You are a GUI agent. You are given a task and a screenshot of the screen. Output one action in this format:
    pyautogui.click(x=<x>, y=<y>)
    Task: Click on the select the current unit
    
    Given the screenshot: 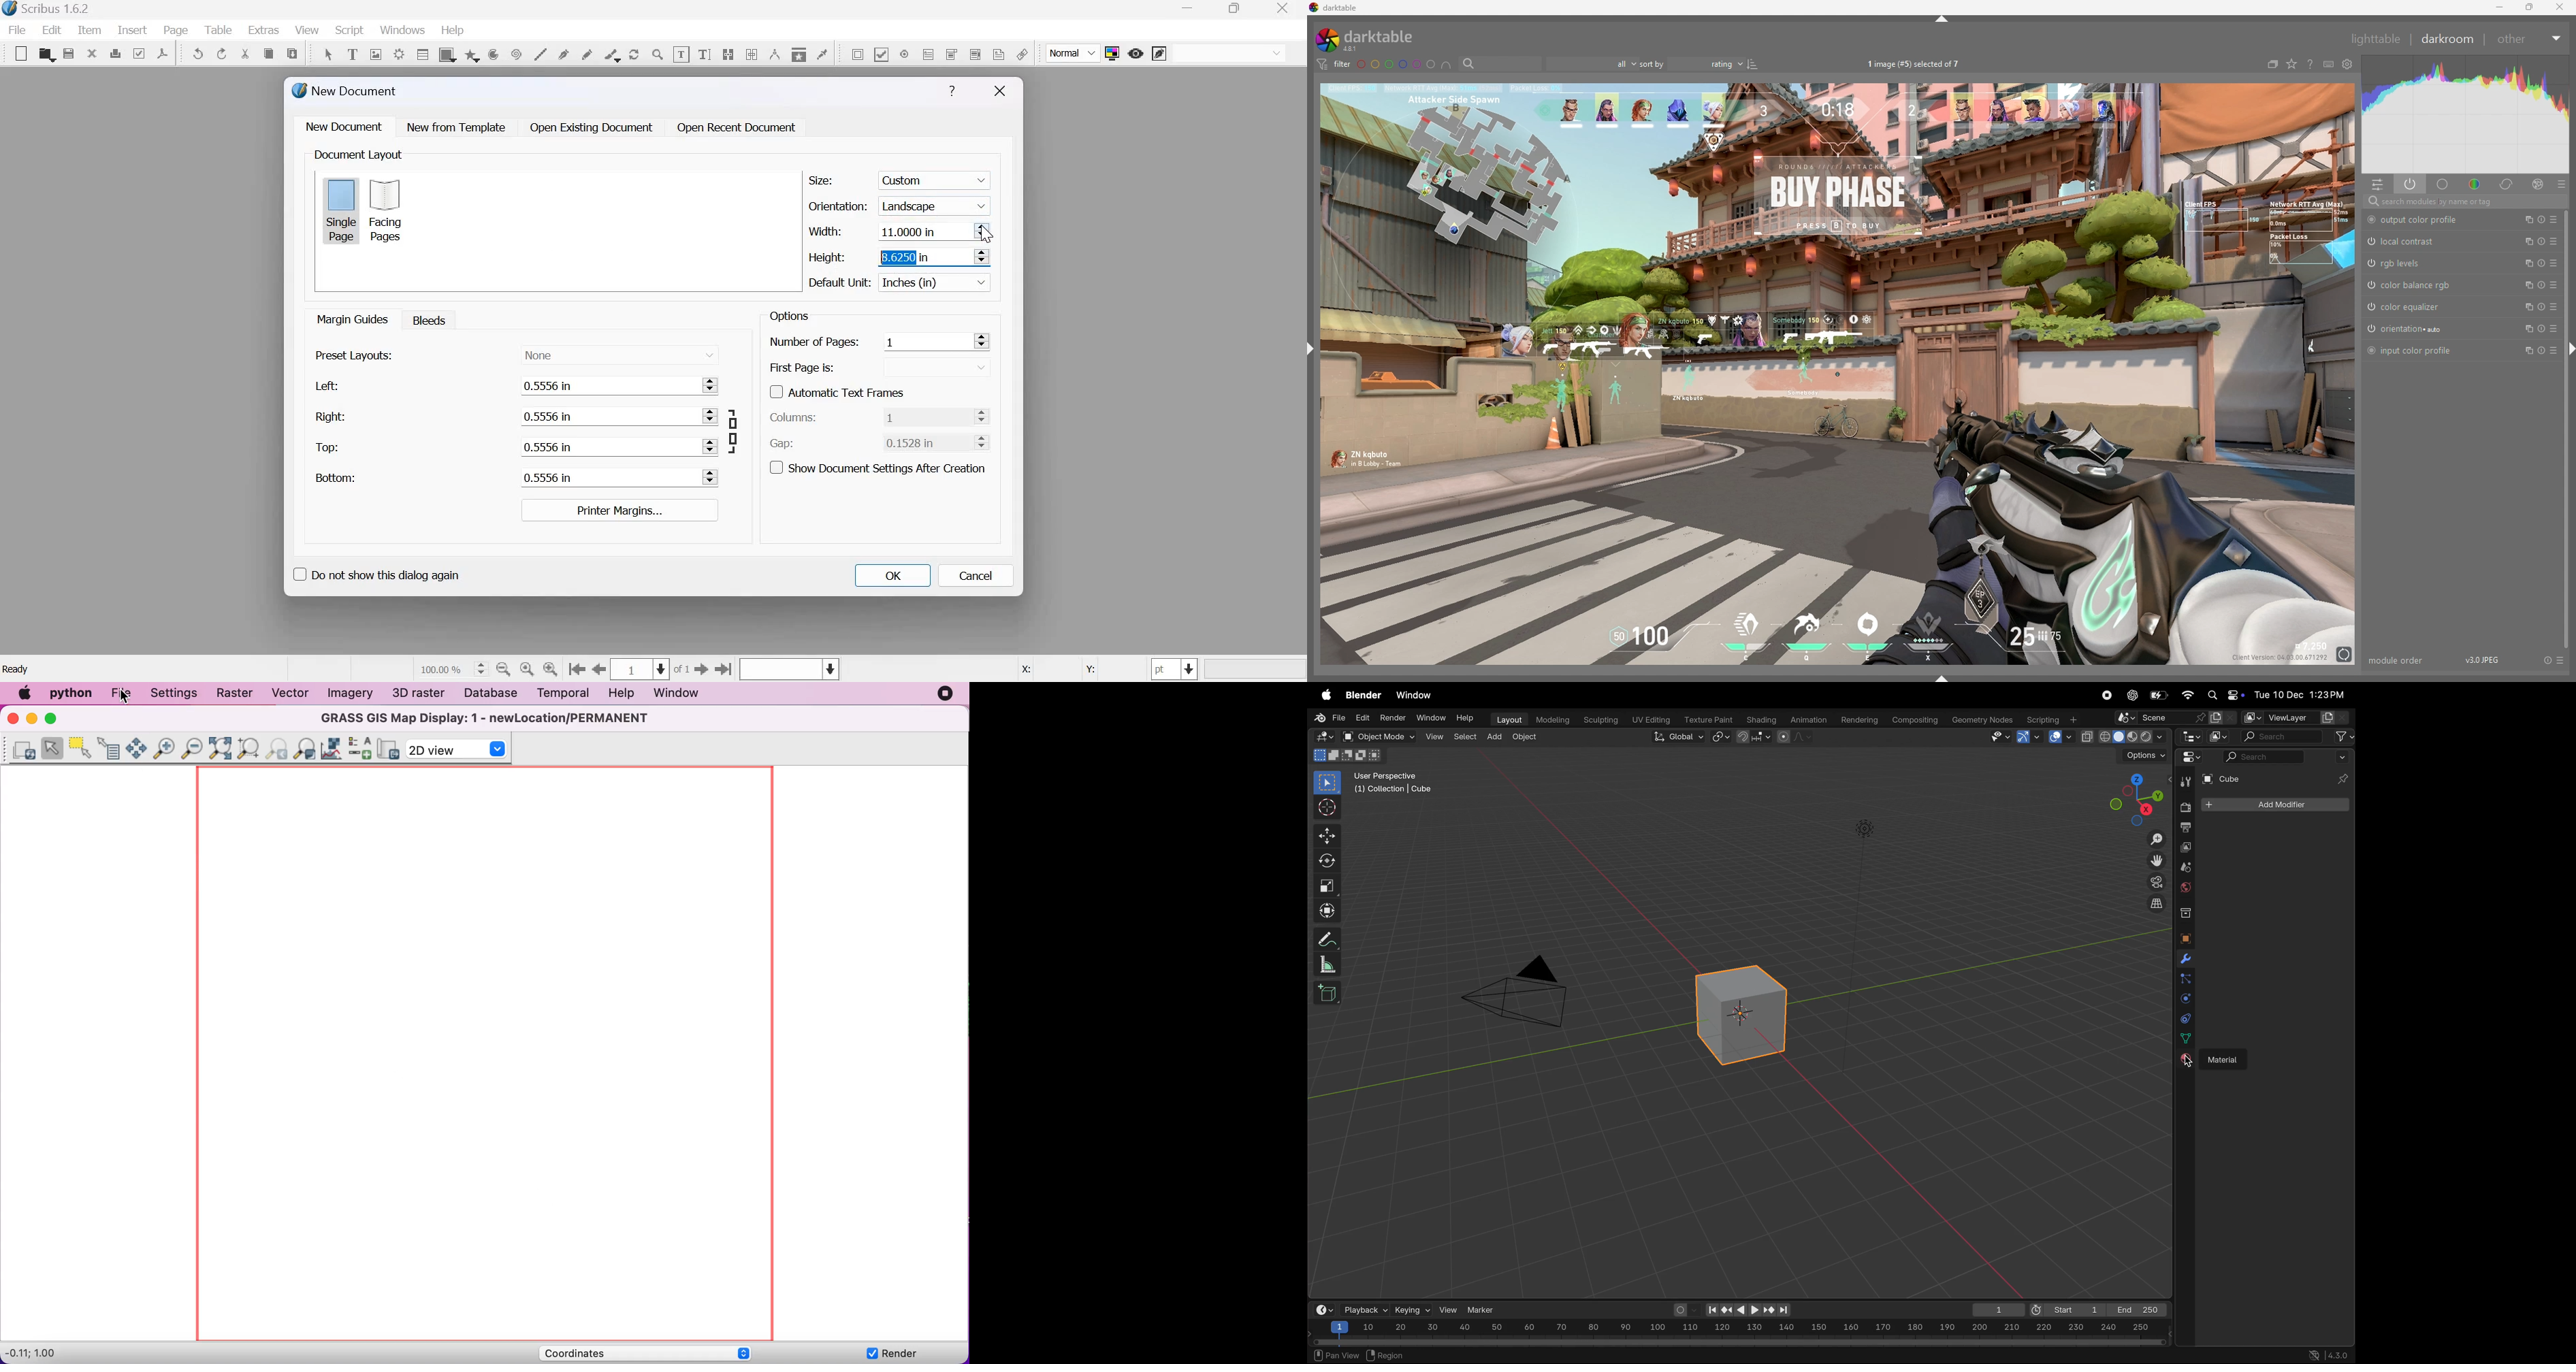 What is the action you would take?
    pyautogui.click(x=1175, y=669)
    